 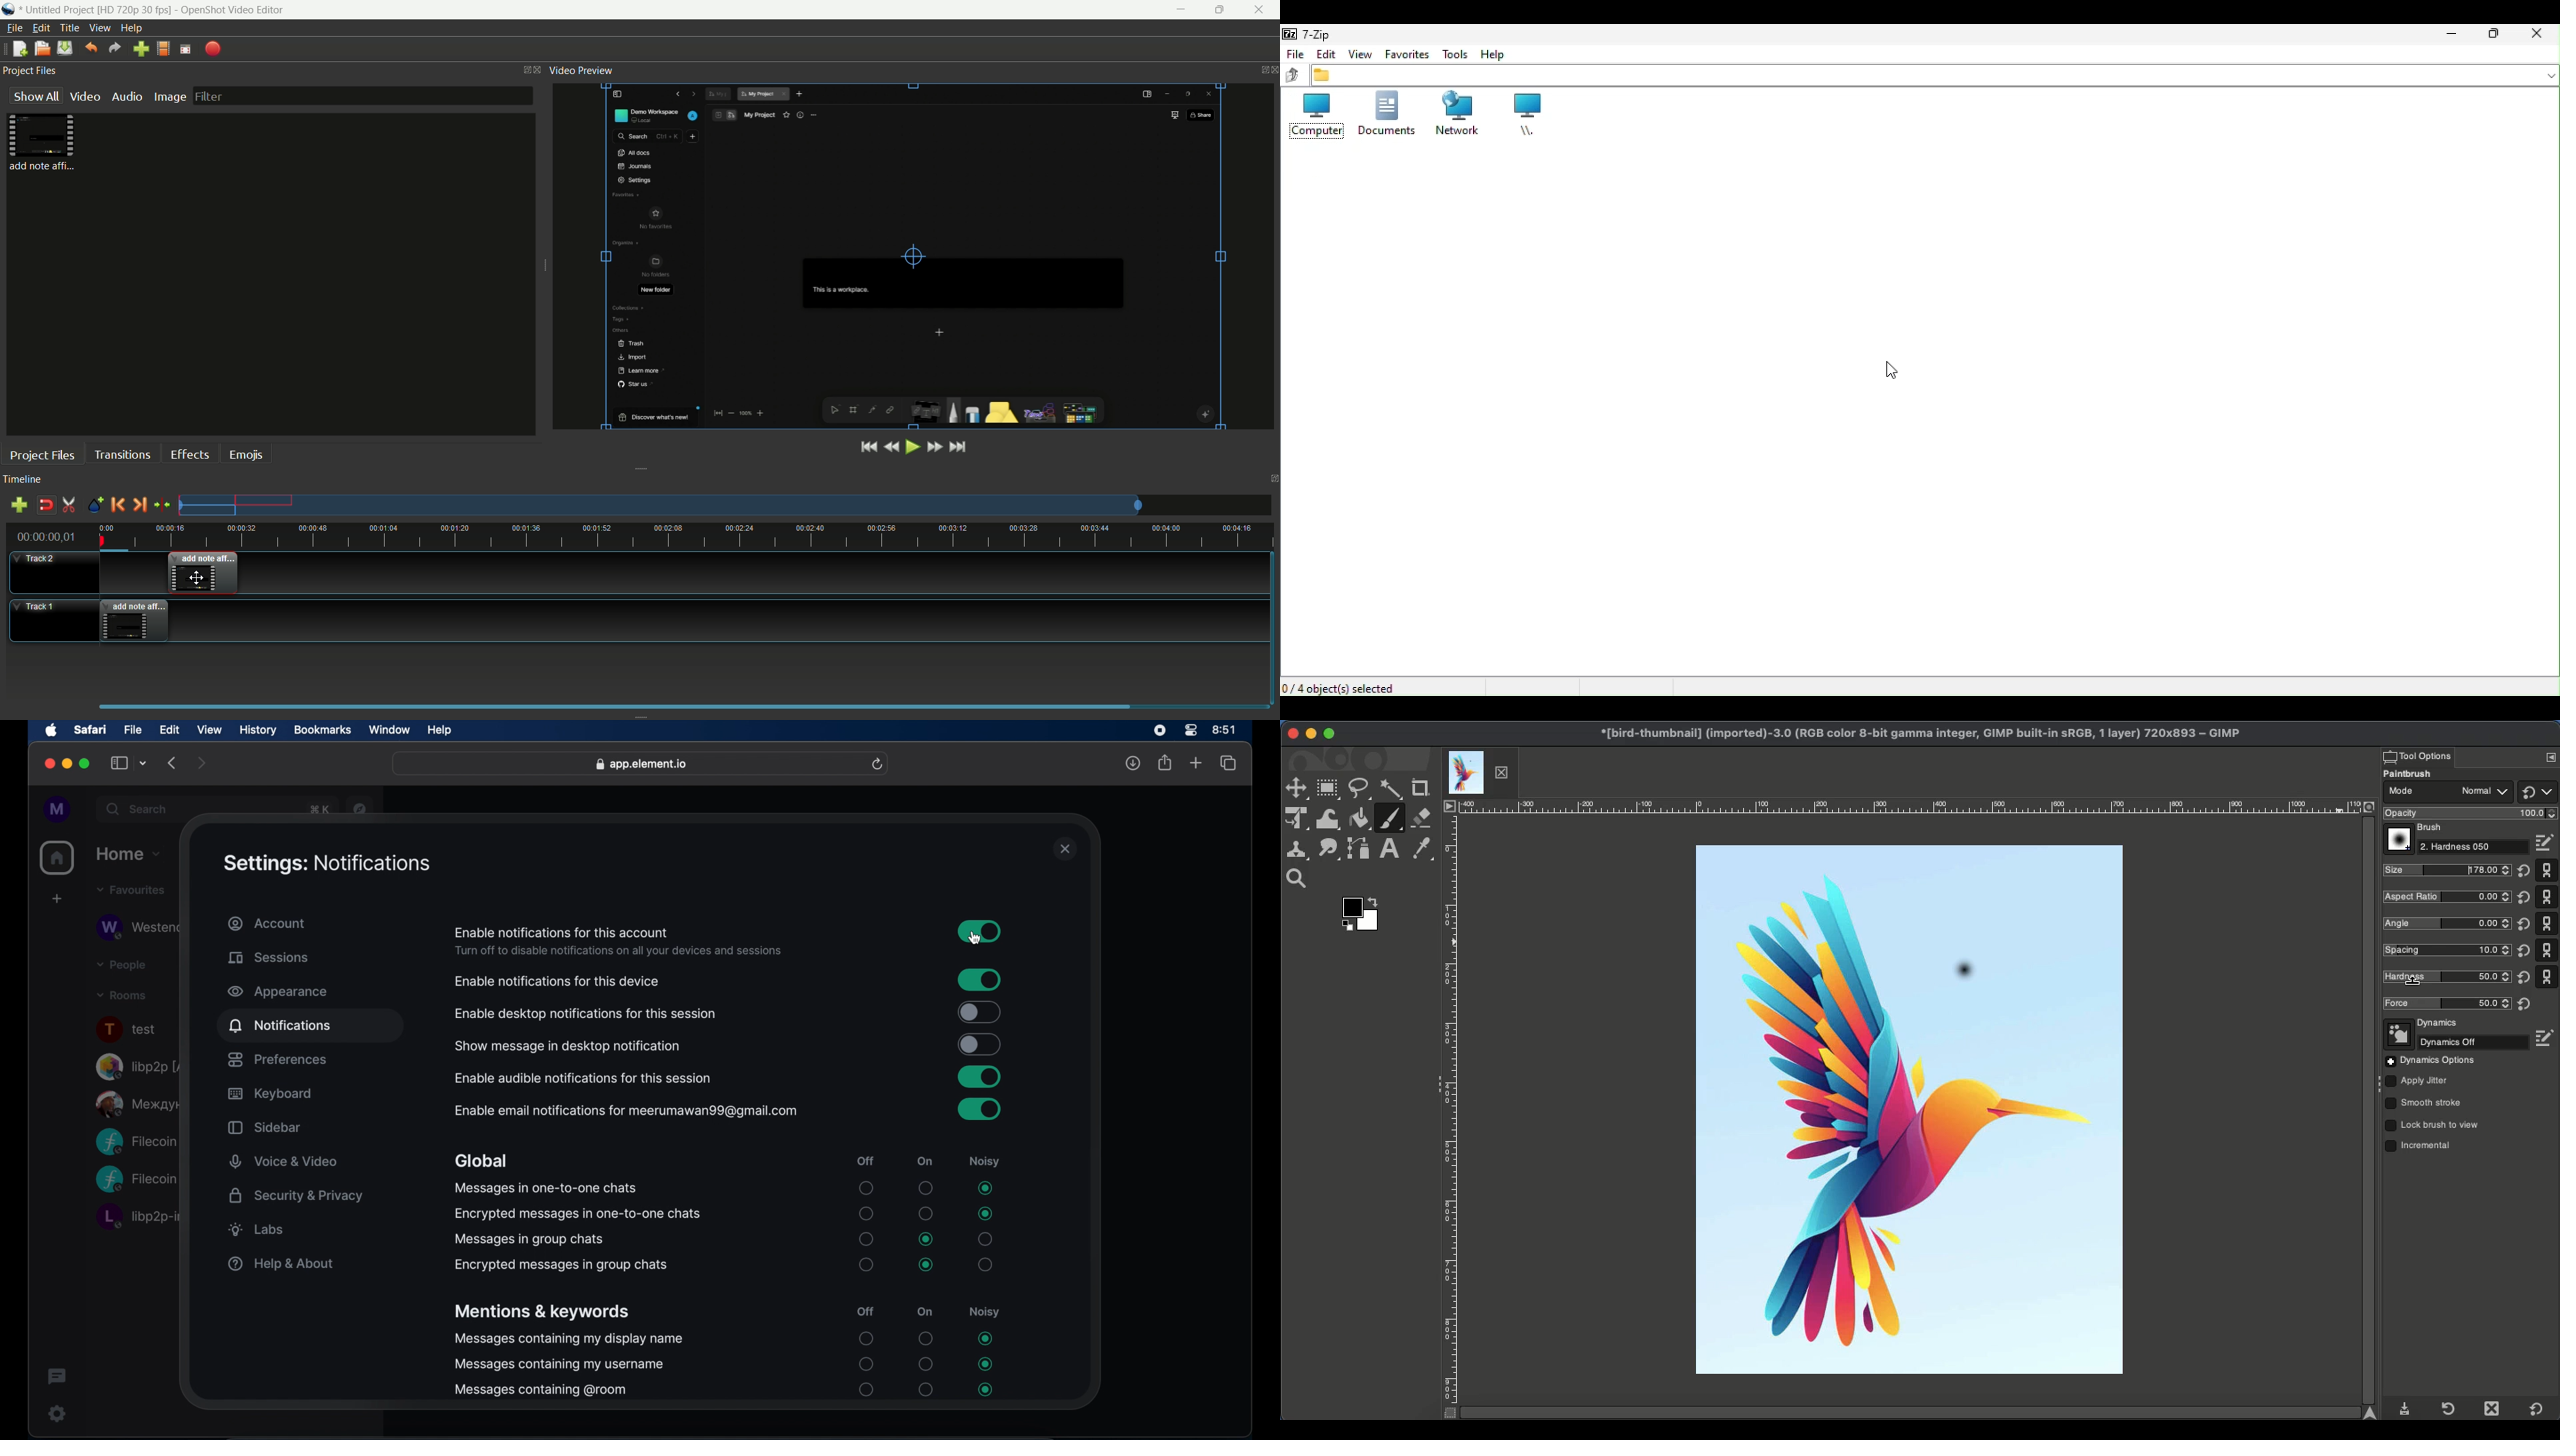 What do you see at coordinates (985, 1265) in the screenshot?
I see `radio button` at bounding box center [985, 1265].